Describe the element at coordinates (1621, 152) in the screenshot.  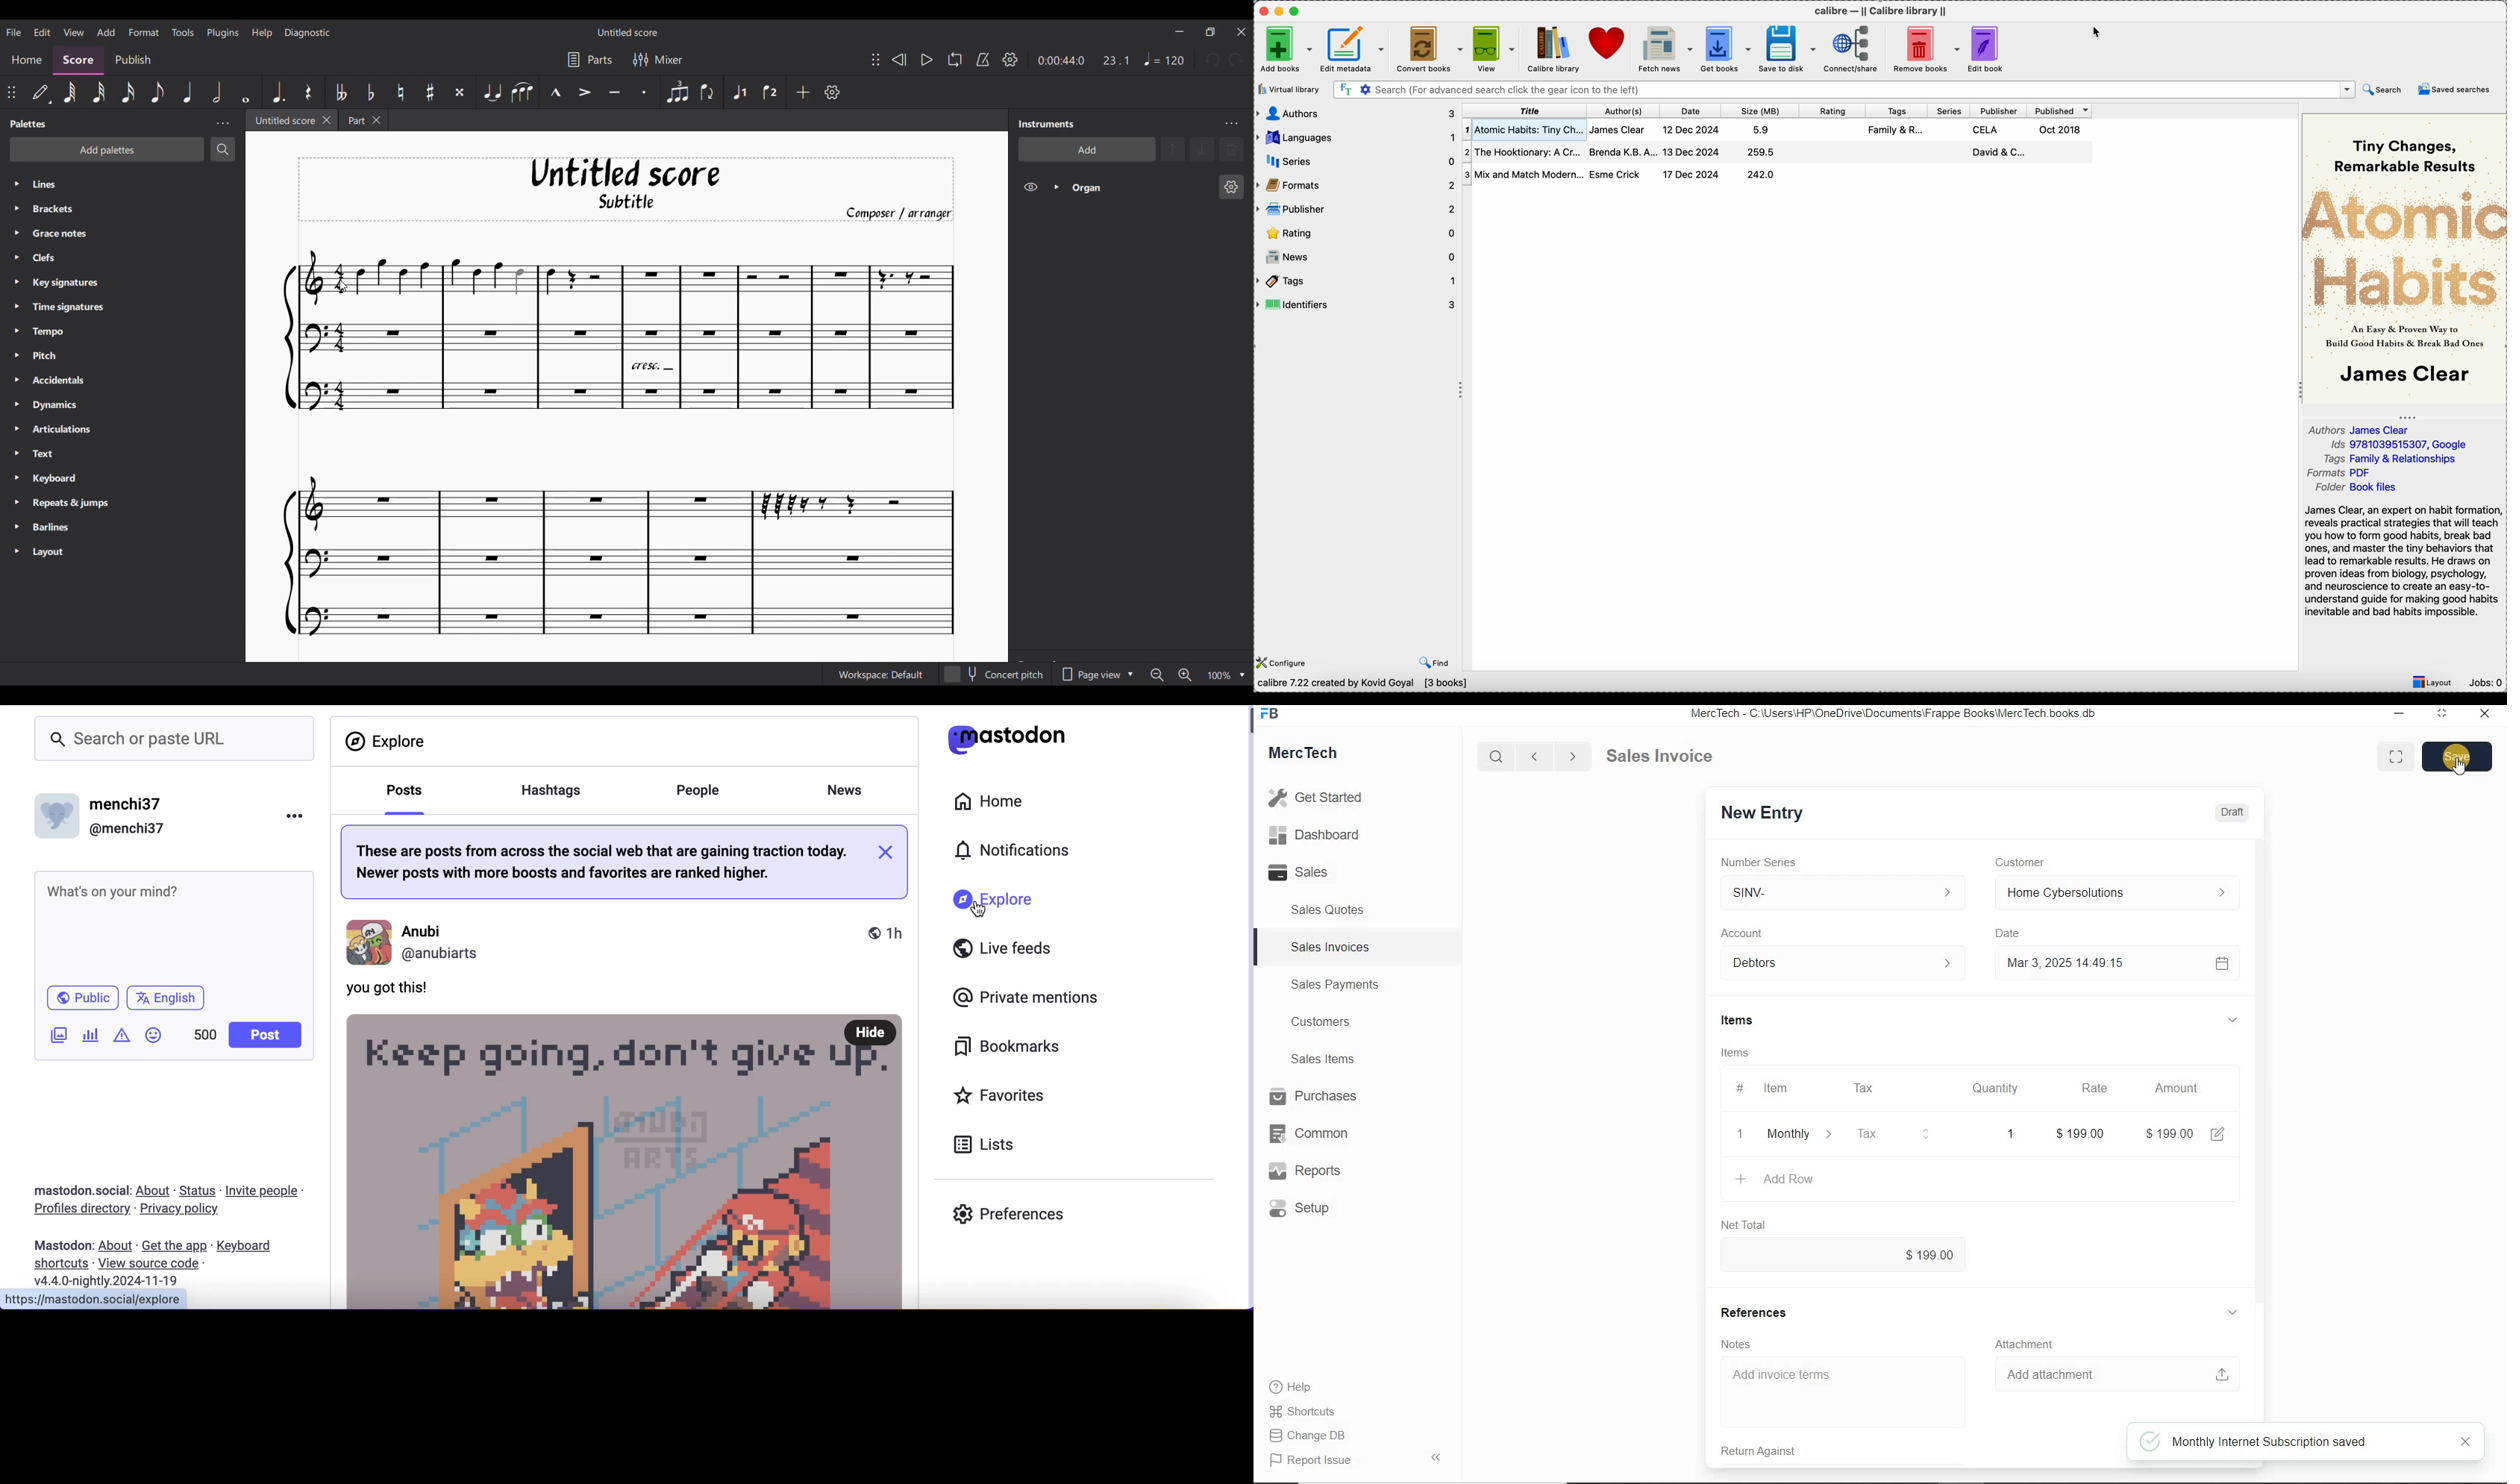
I see `Brenda K.B.A...` at that location.